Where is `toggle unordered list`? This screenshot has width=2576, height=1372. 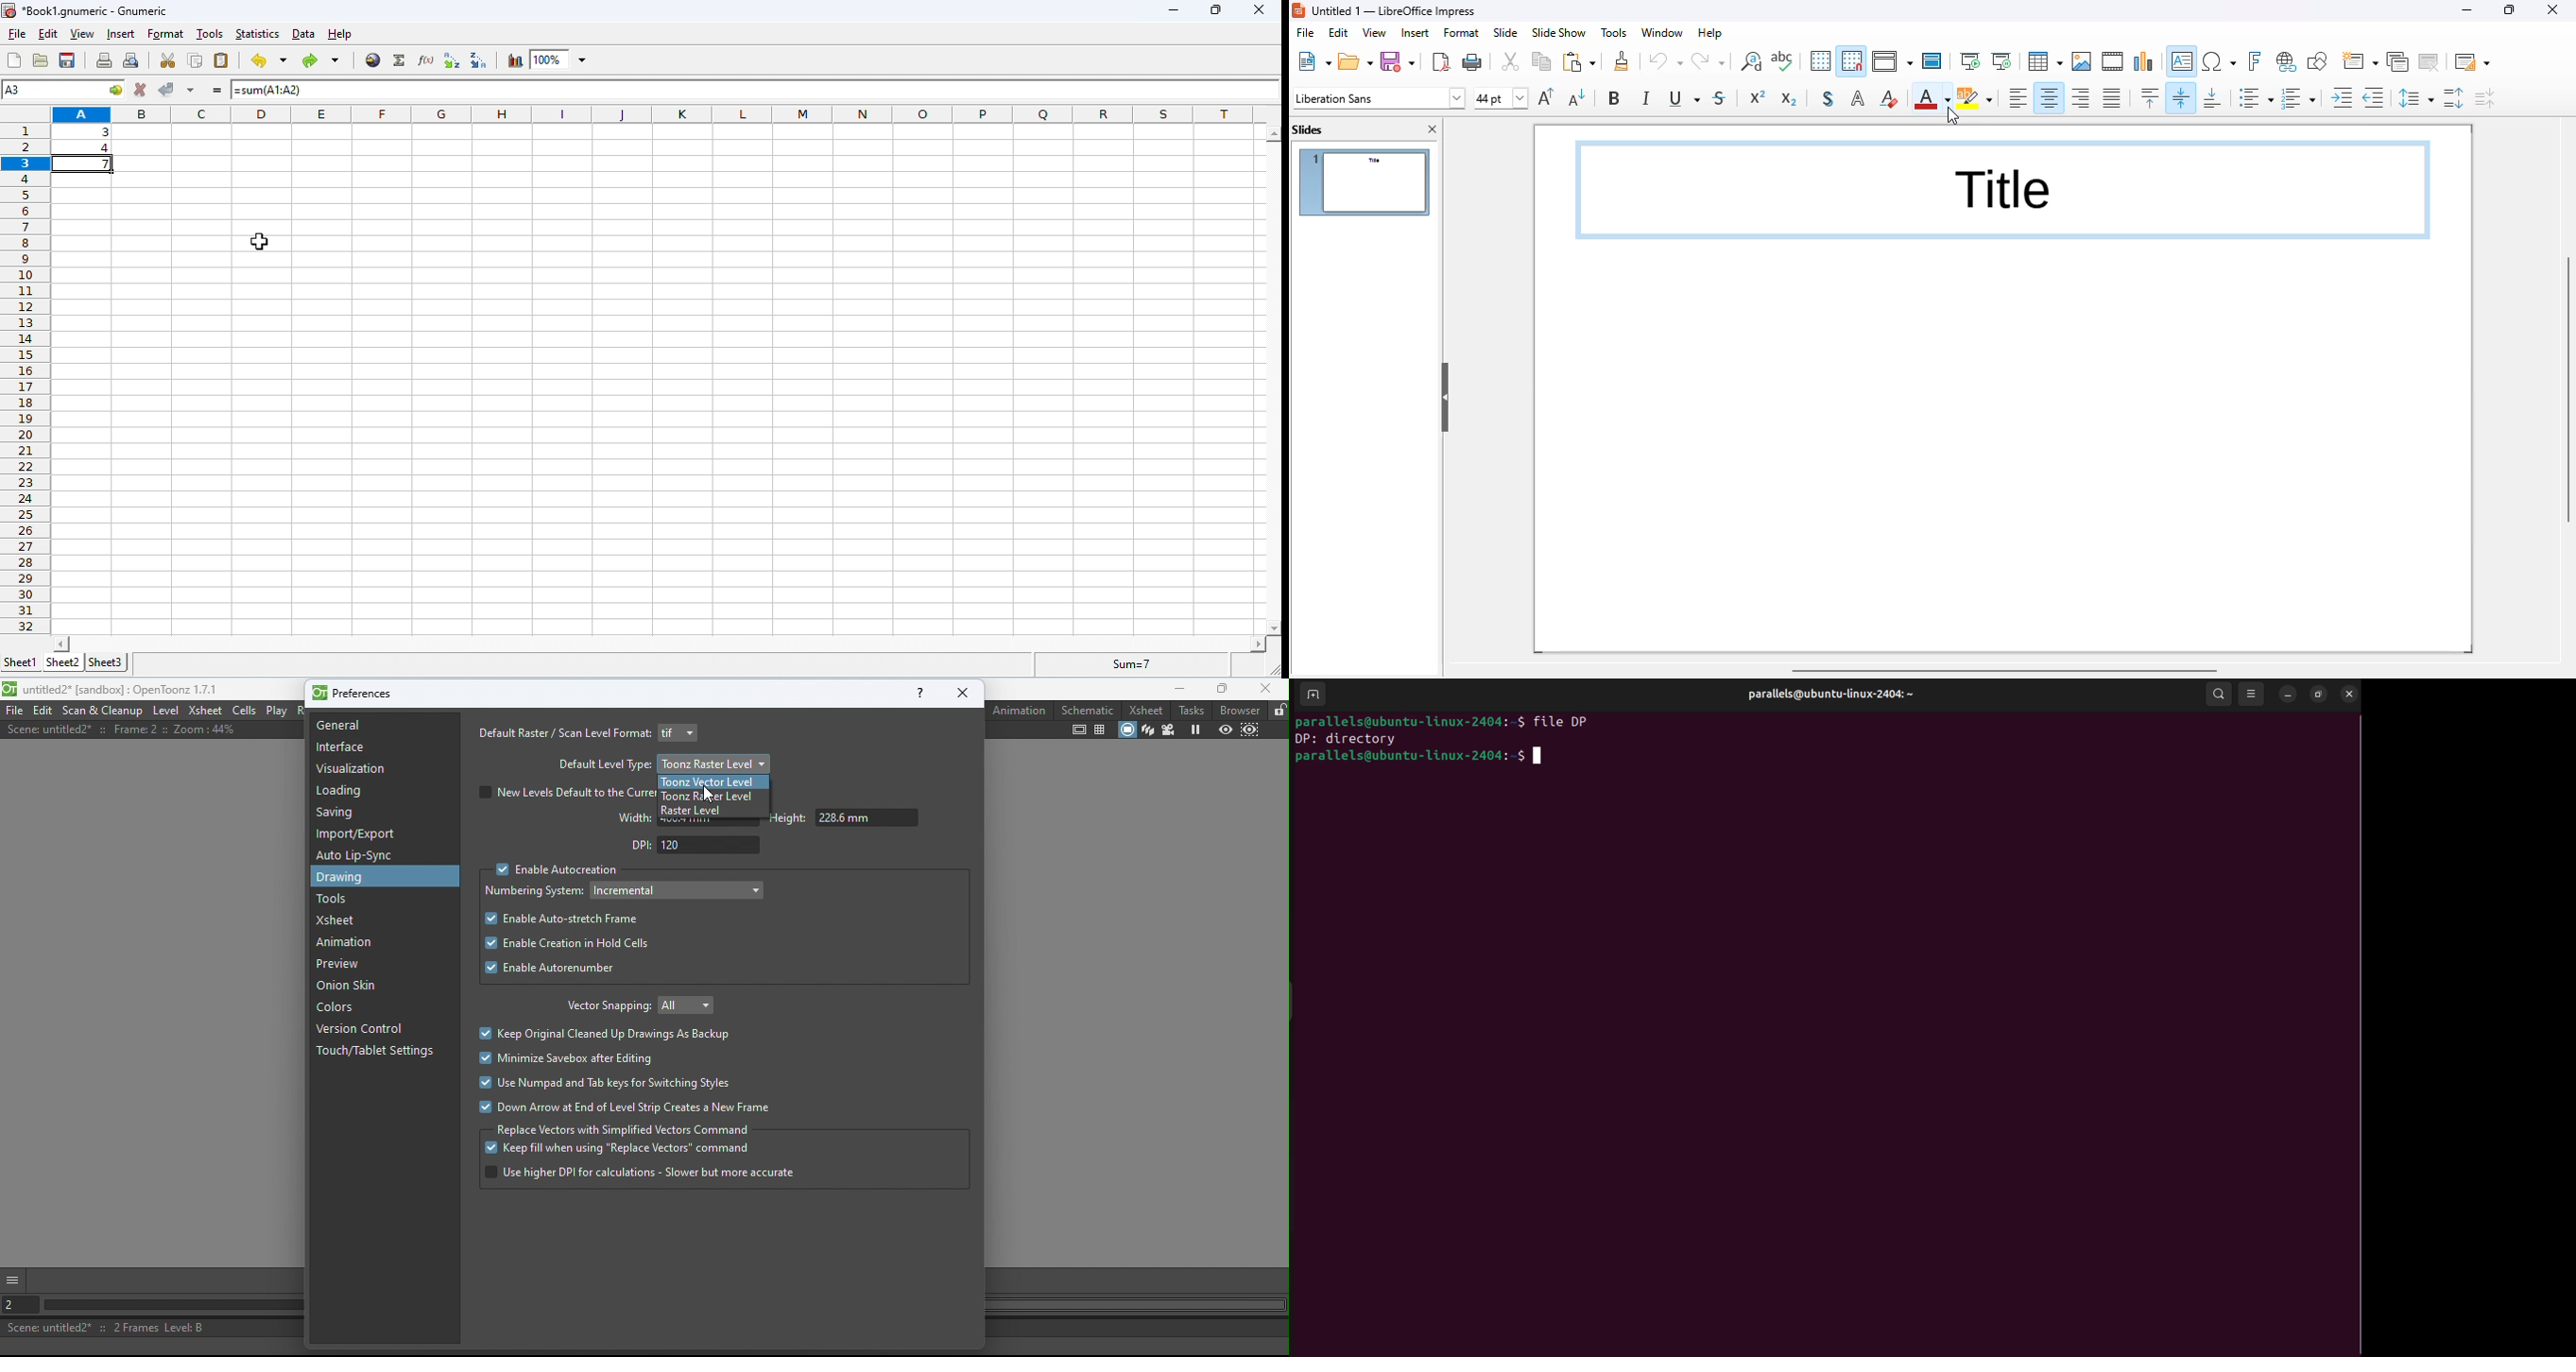 toggle unordered list is located at coordinates (2256, 98).